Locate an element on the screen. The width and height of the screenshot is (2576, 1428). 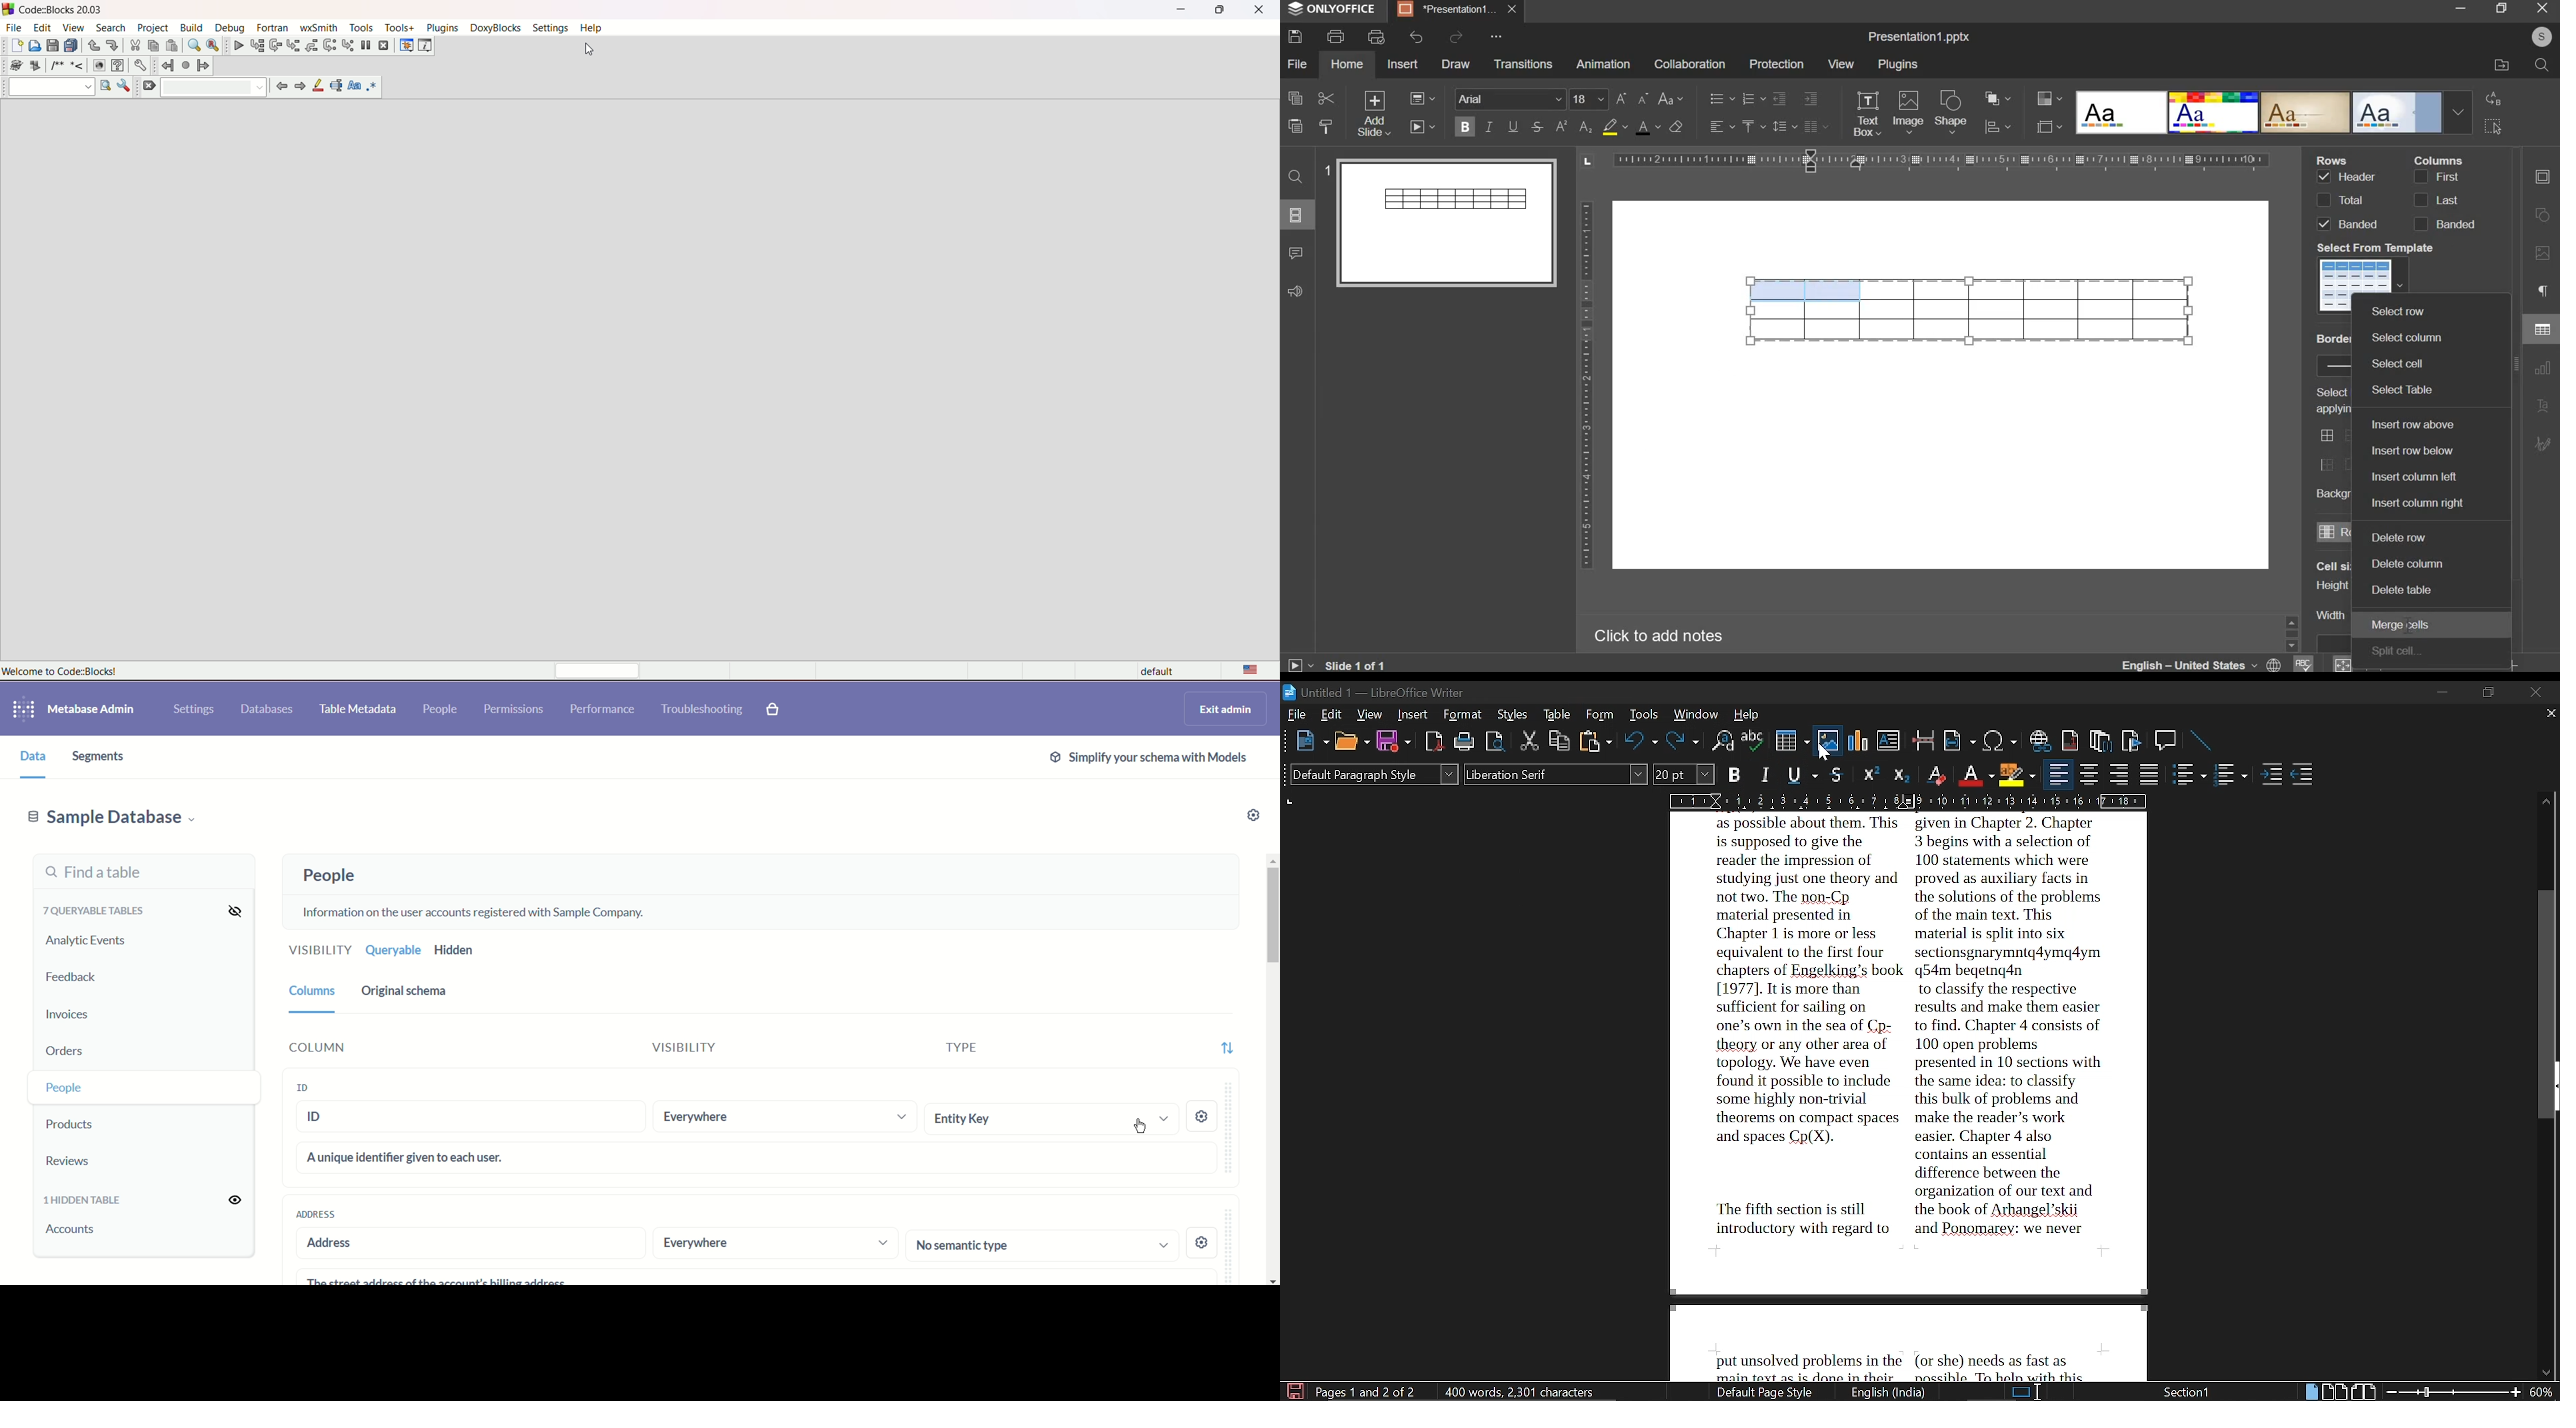
vertical scale is located at coordinates (1586, 385).